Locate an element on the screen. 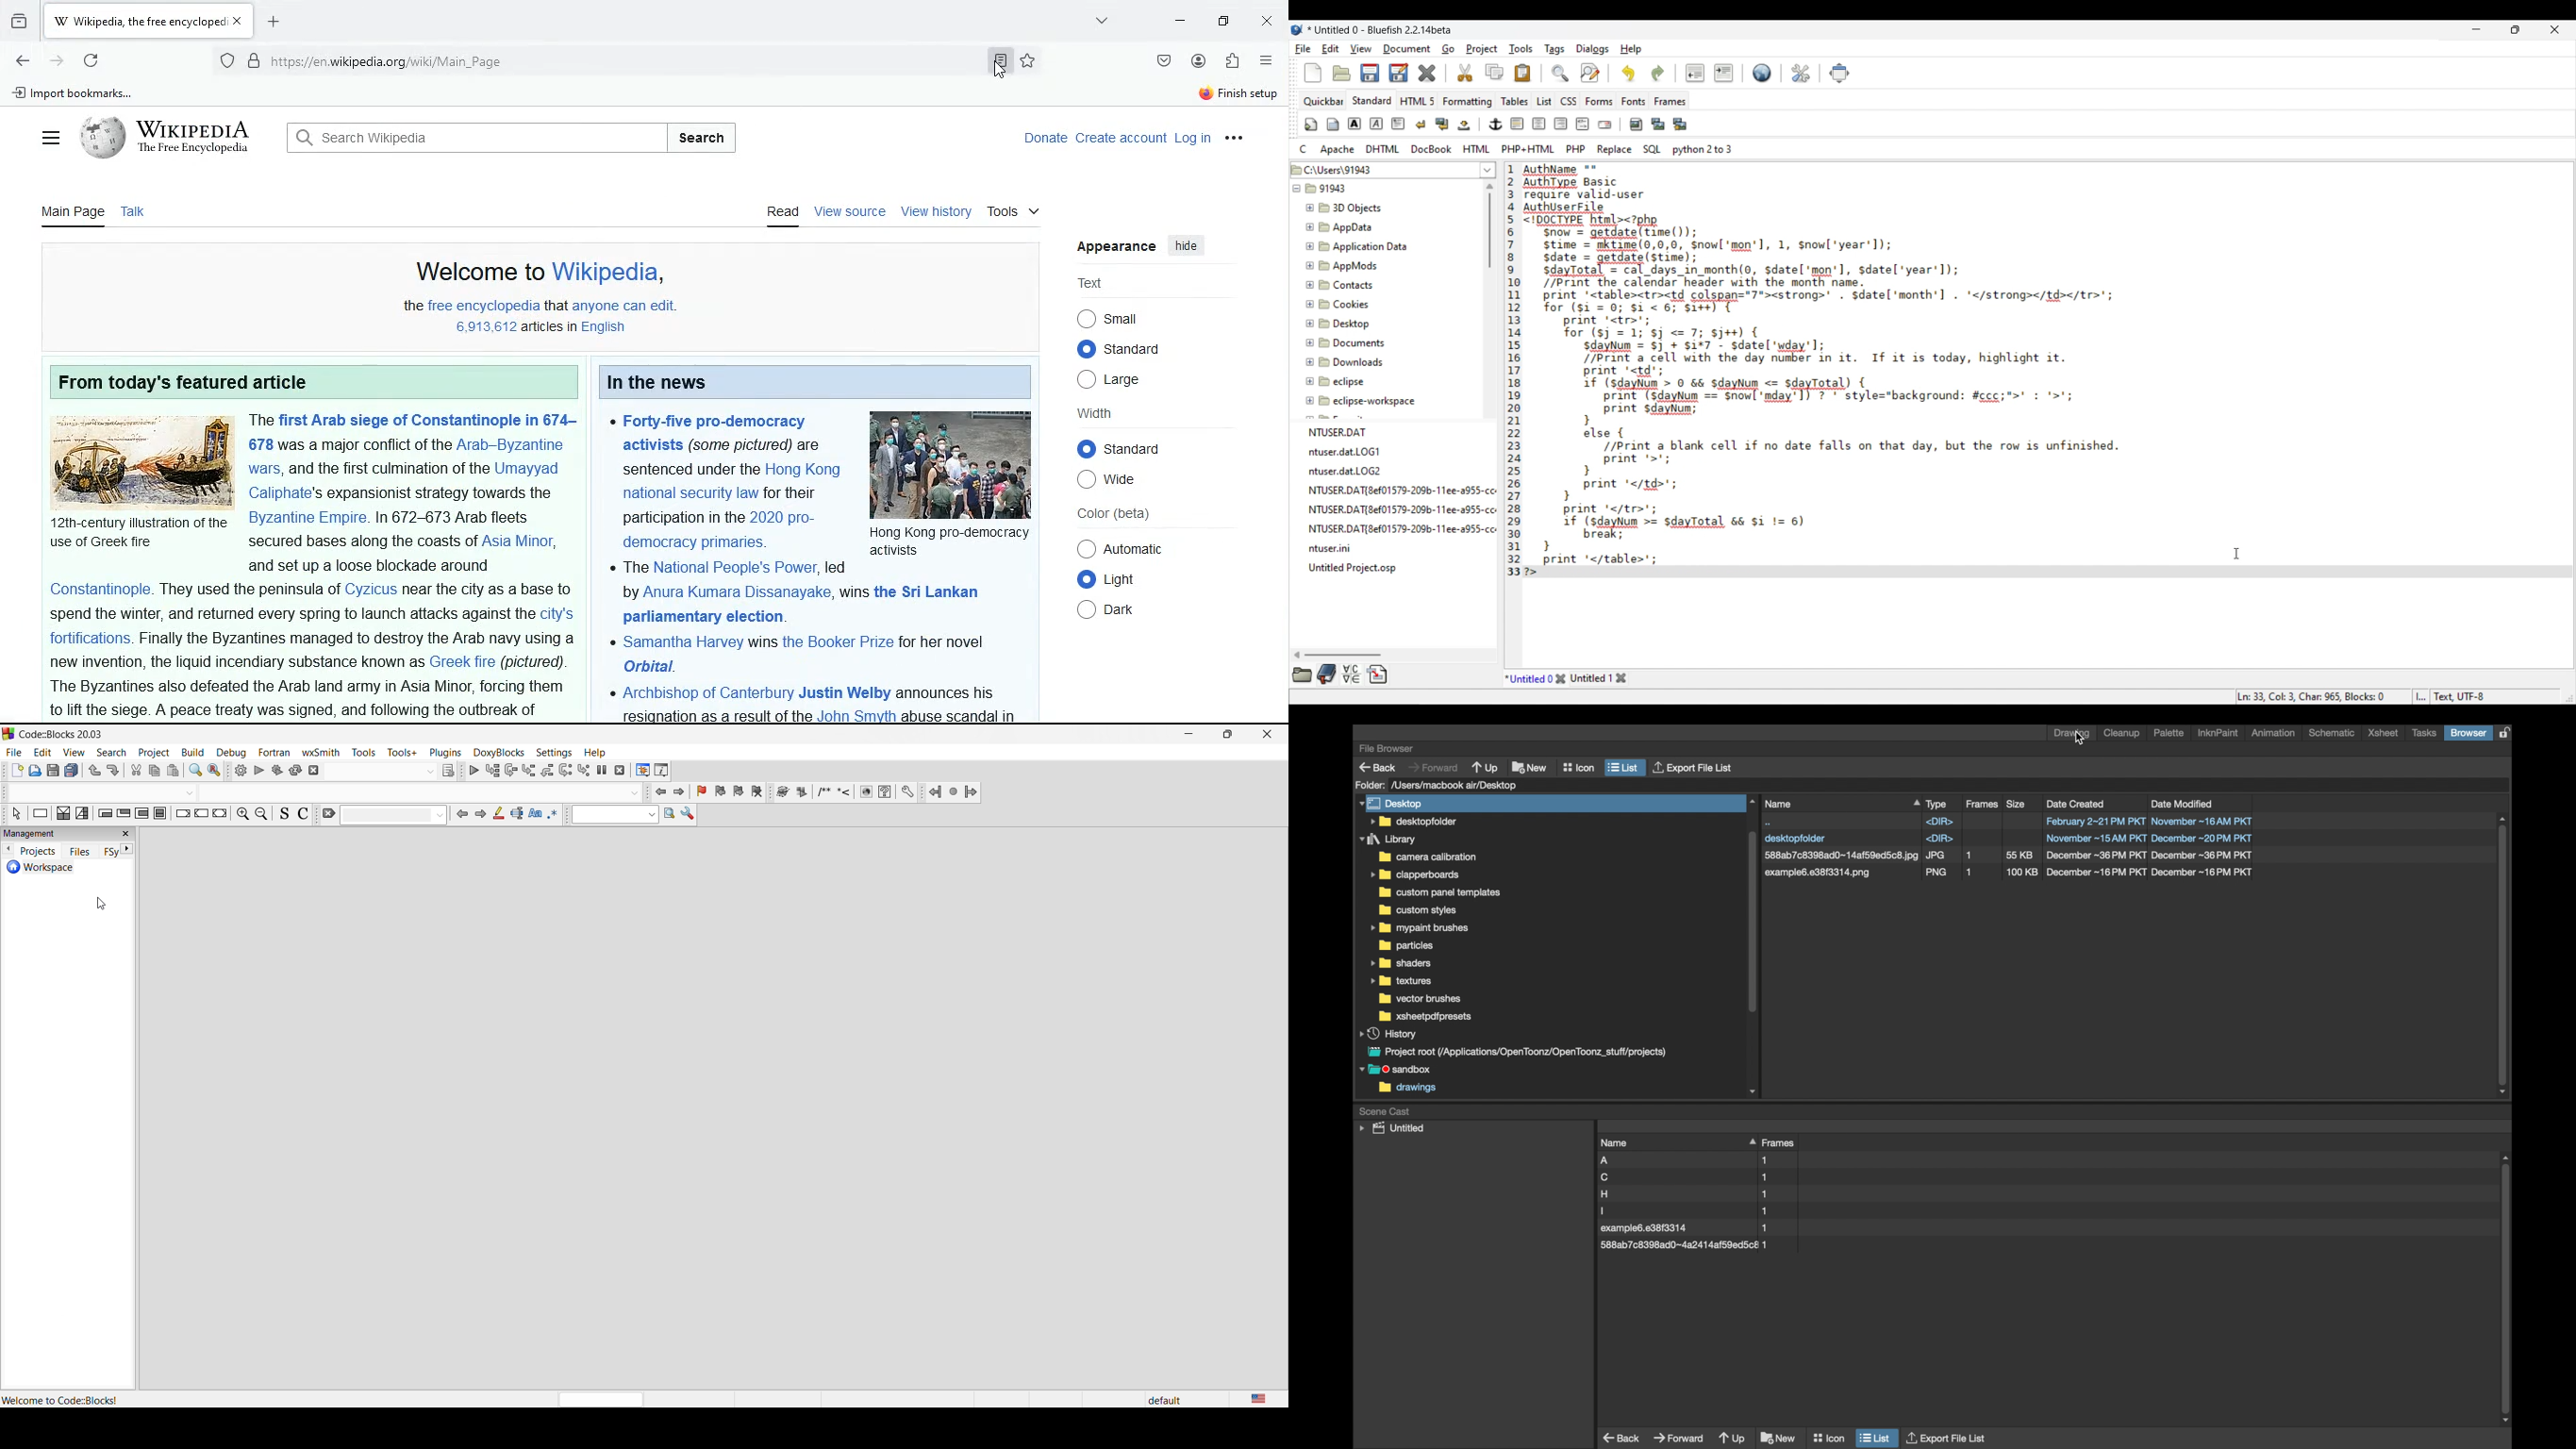  appearance is located at coordinates (1118, 249).